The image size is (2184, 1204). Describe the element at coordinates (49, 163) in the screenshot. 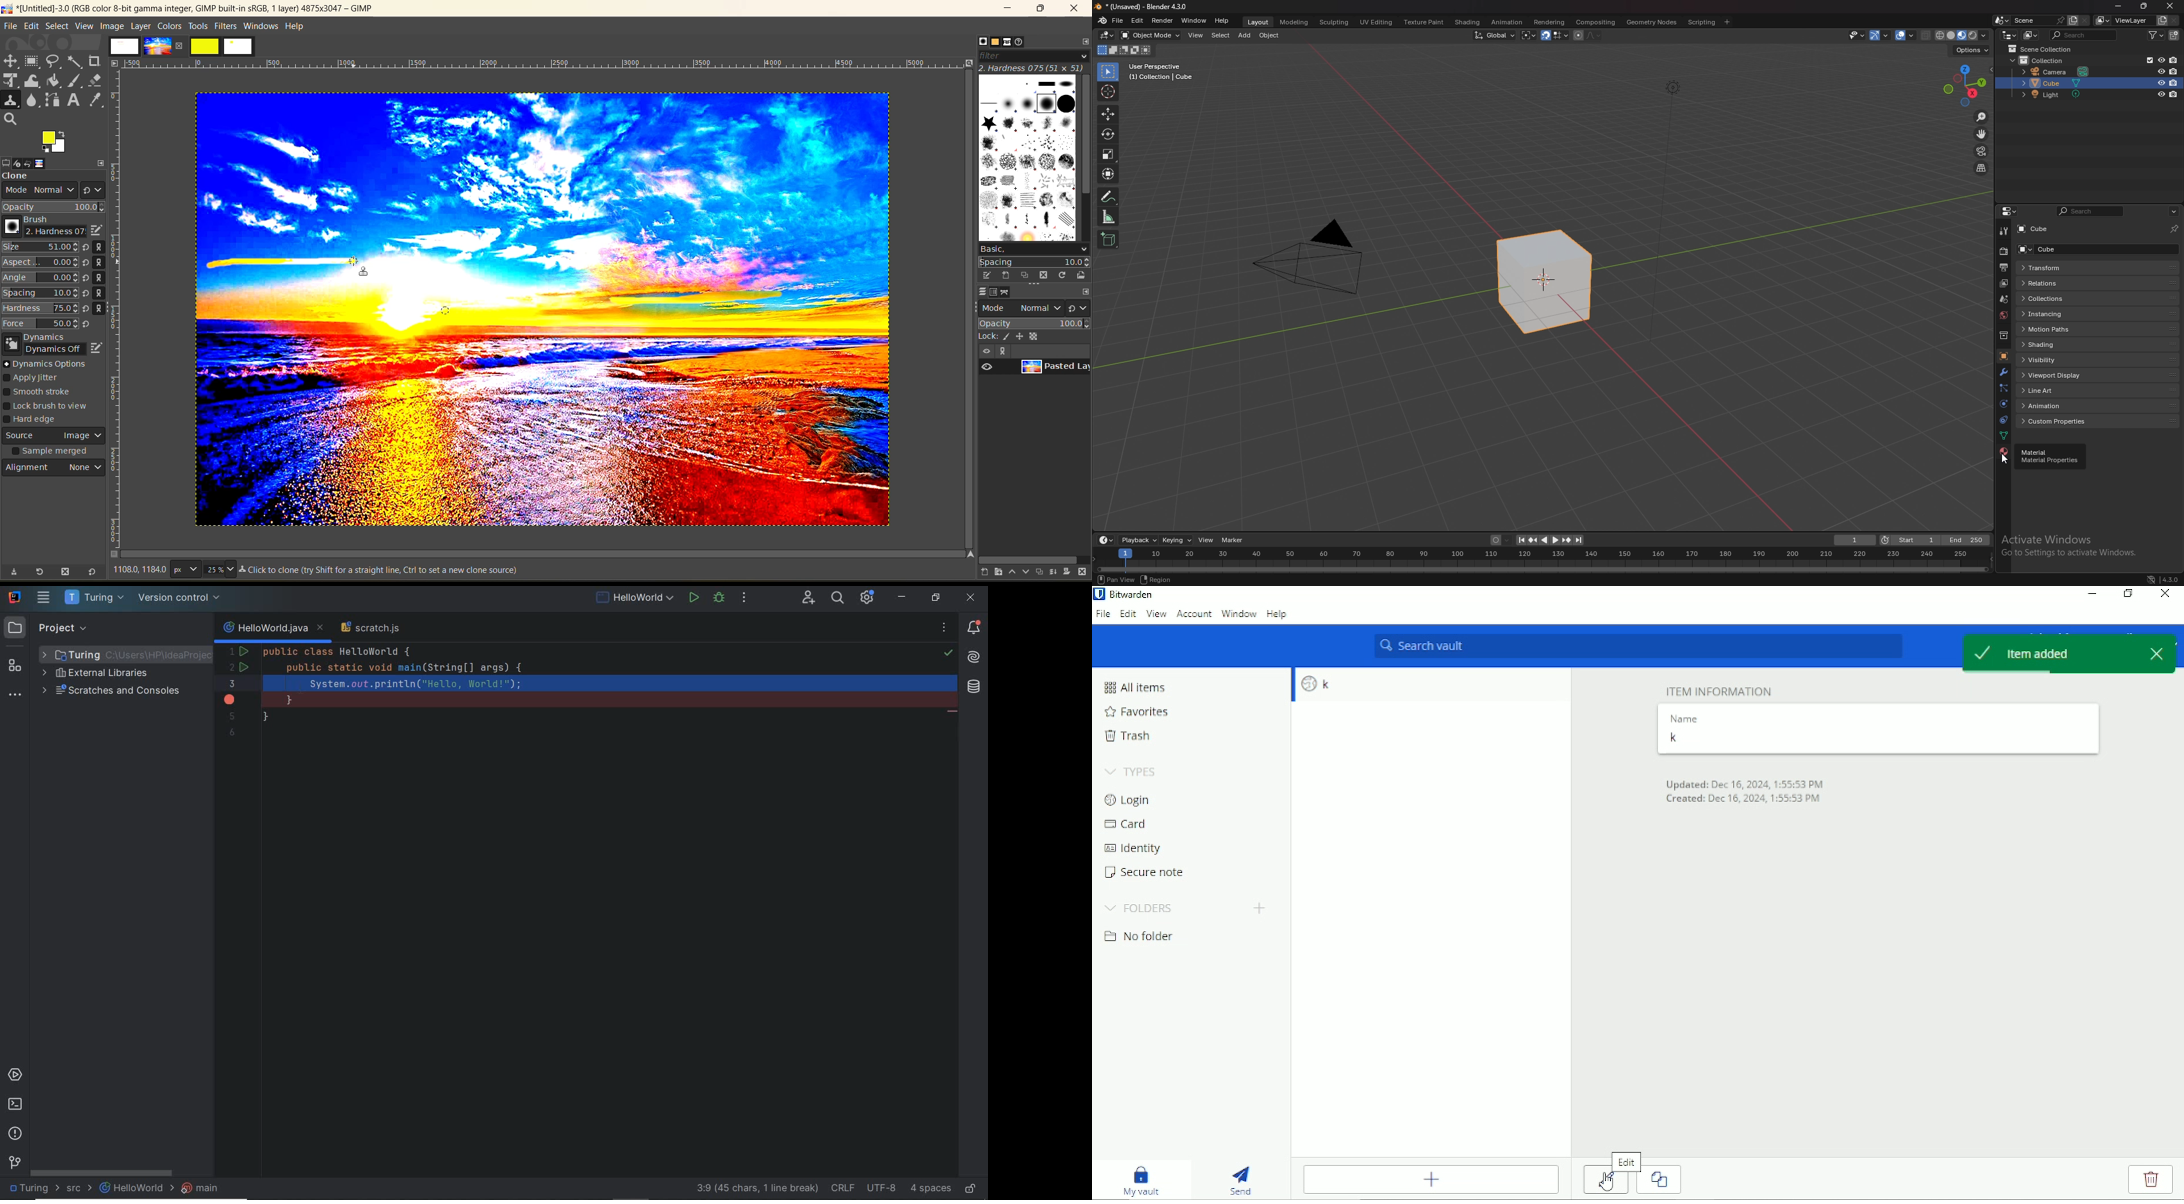

I see `image` at that location.